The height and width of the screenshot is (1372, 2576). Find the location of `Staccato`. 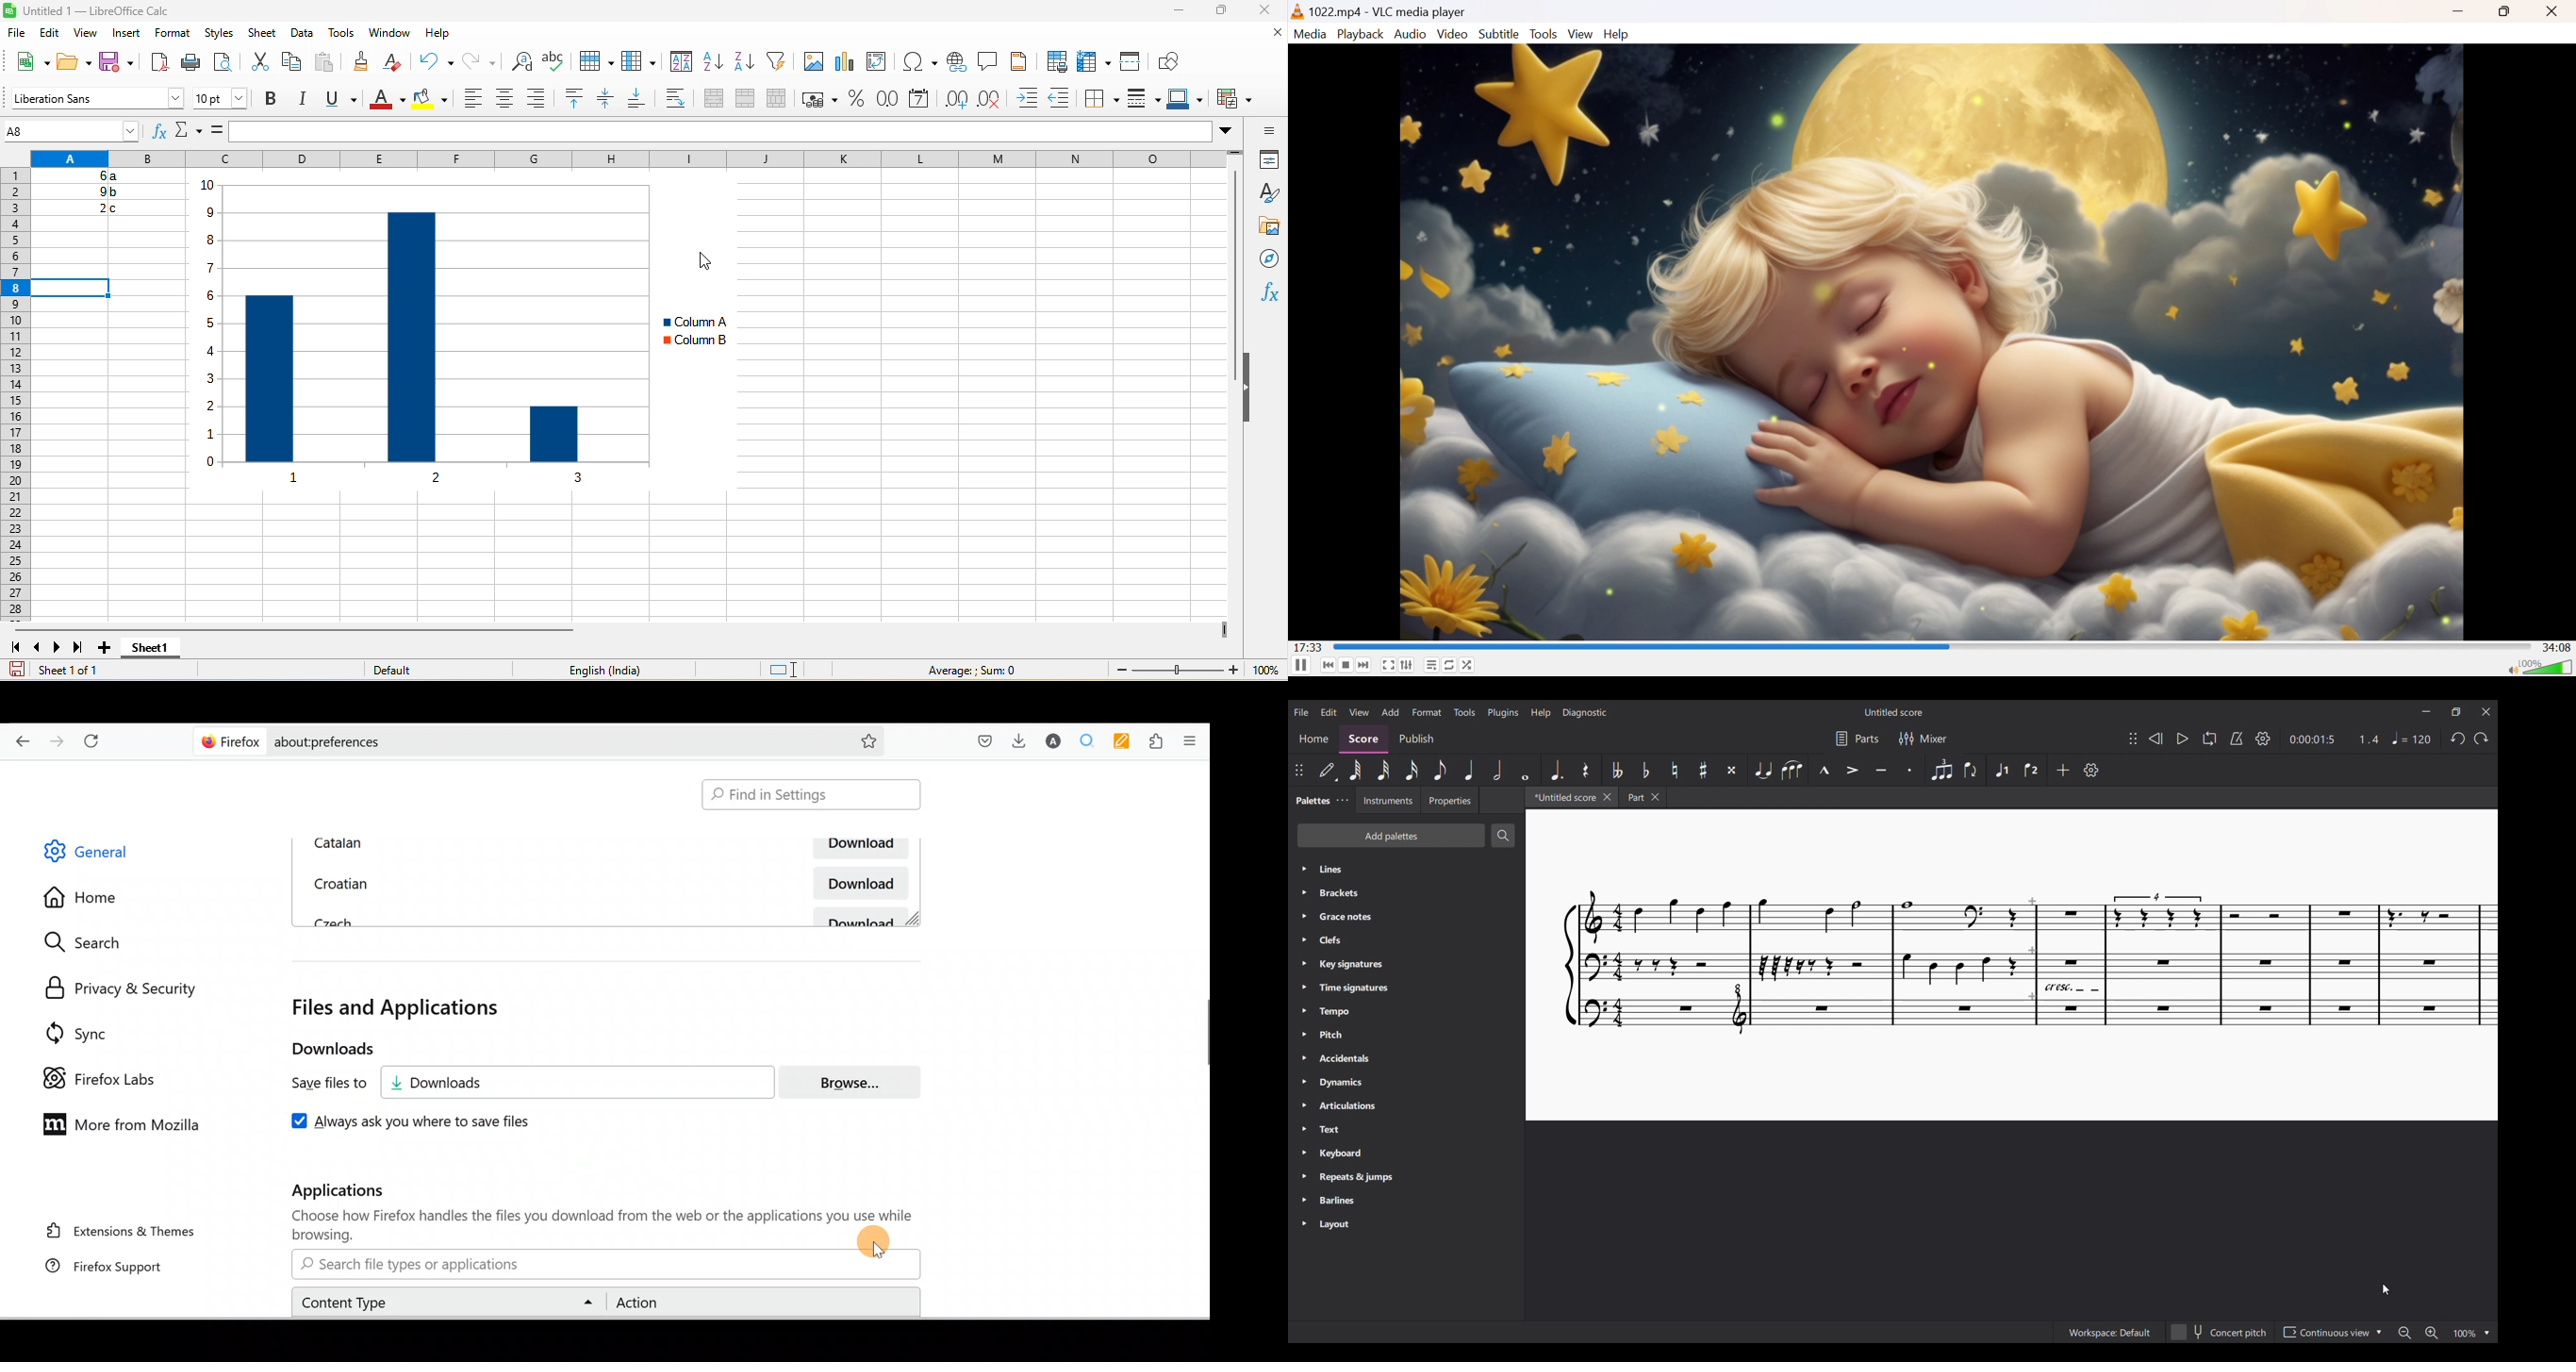

Staccato is located at coordinates (1912, 770).